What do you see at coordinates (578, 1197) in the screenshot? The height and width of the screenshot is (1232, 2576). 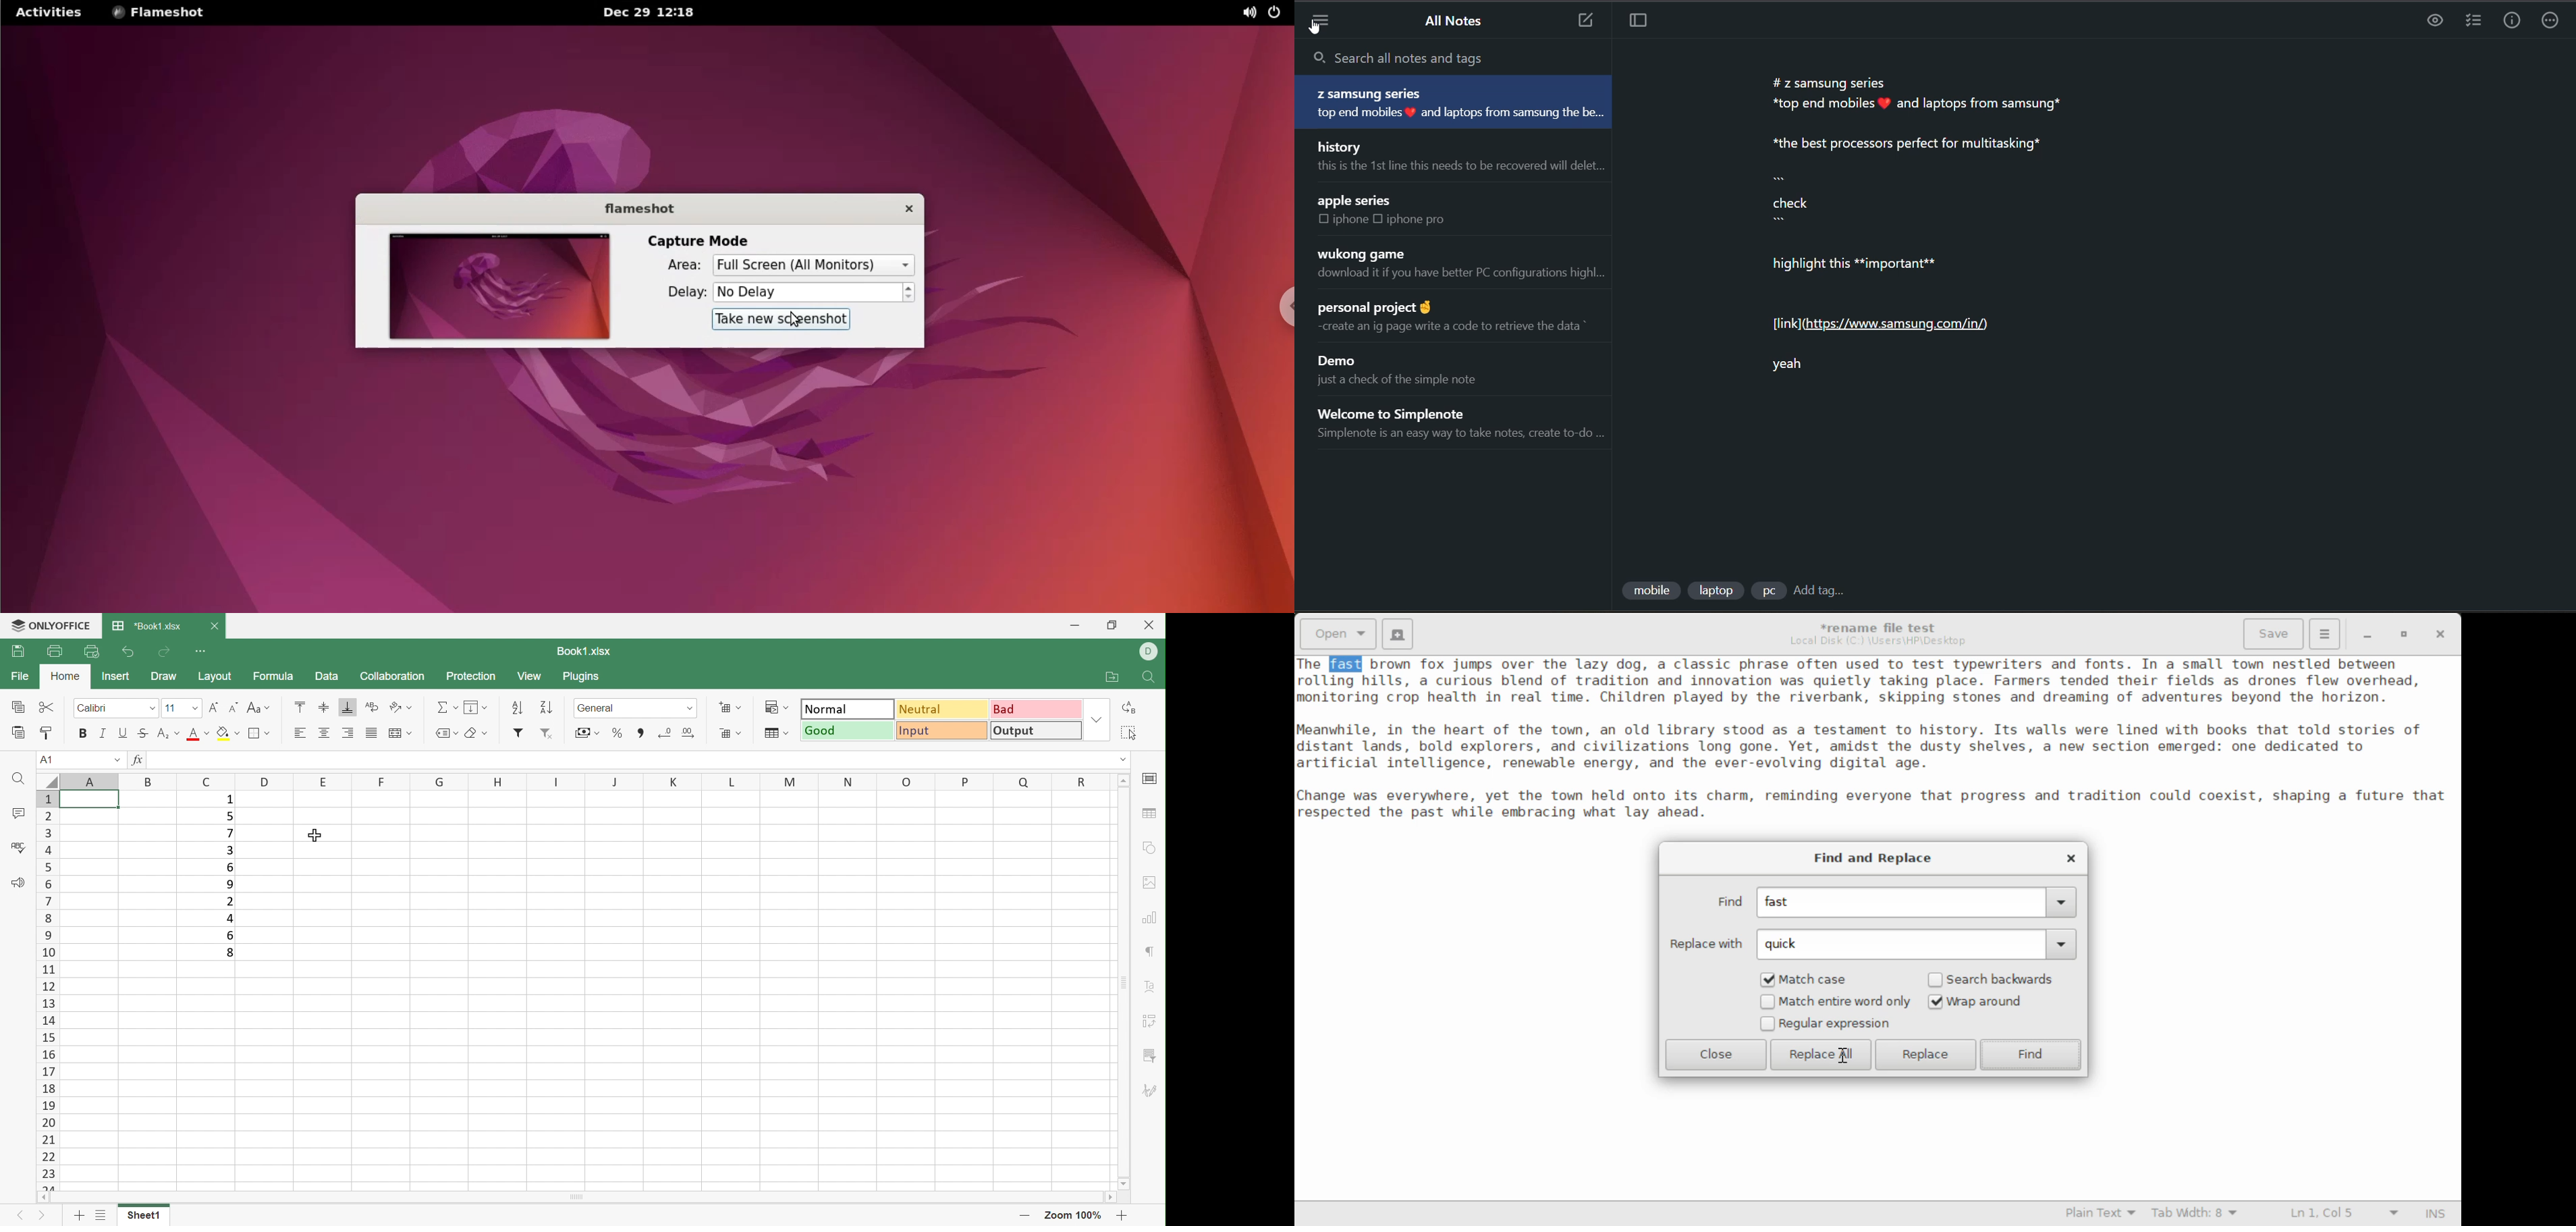 I see `Scroll Bar` at bounding box center [578, 1197].